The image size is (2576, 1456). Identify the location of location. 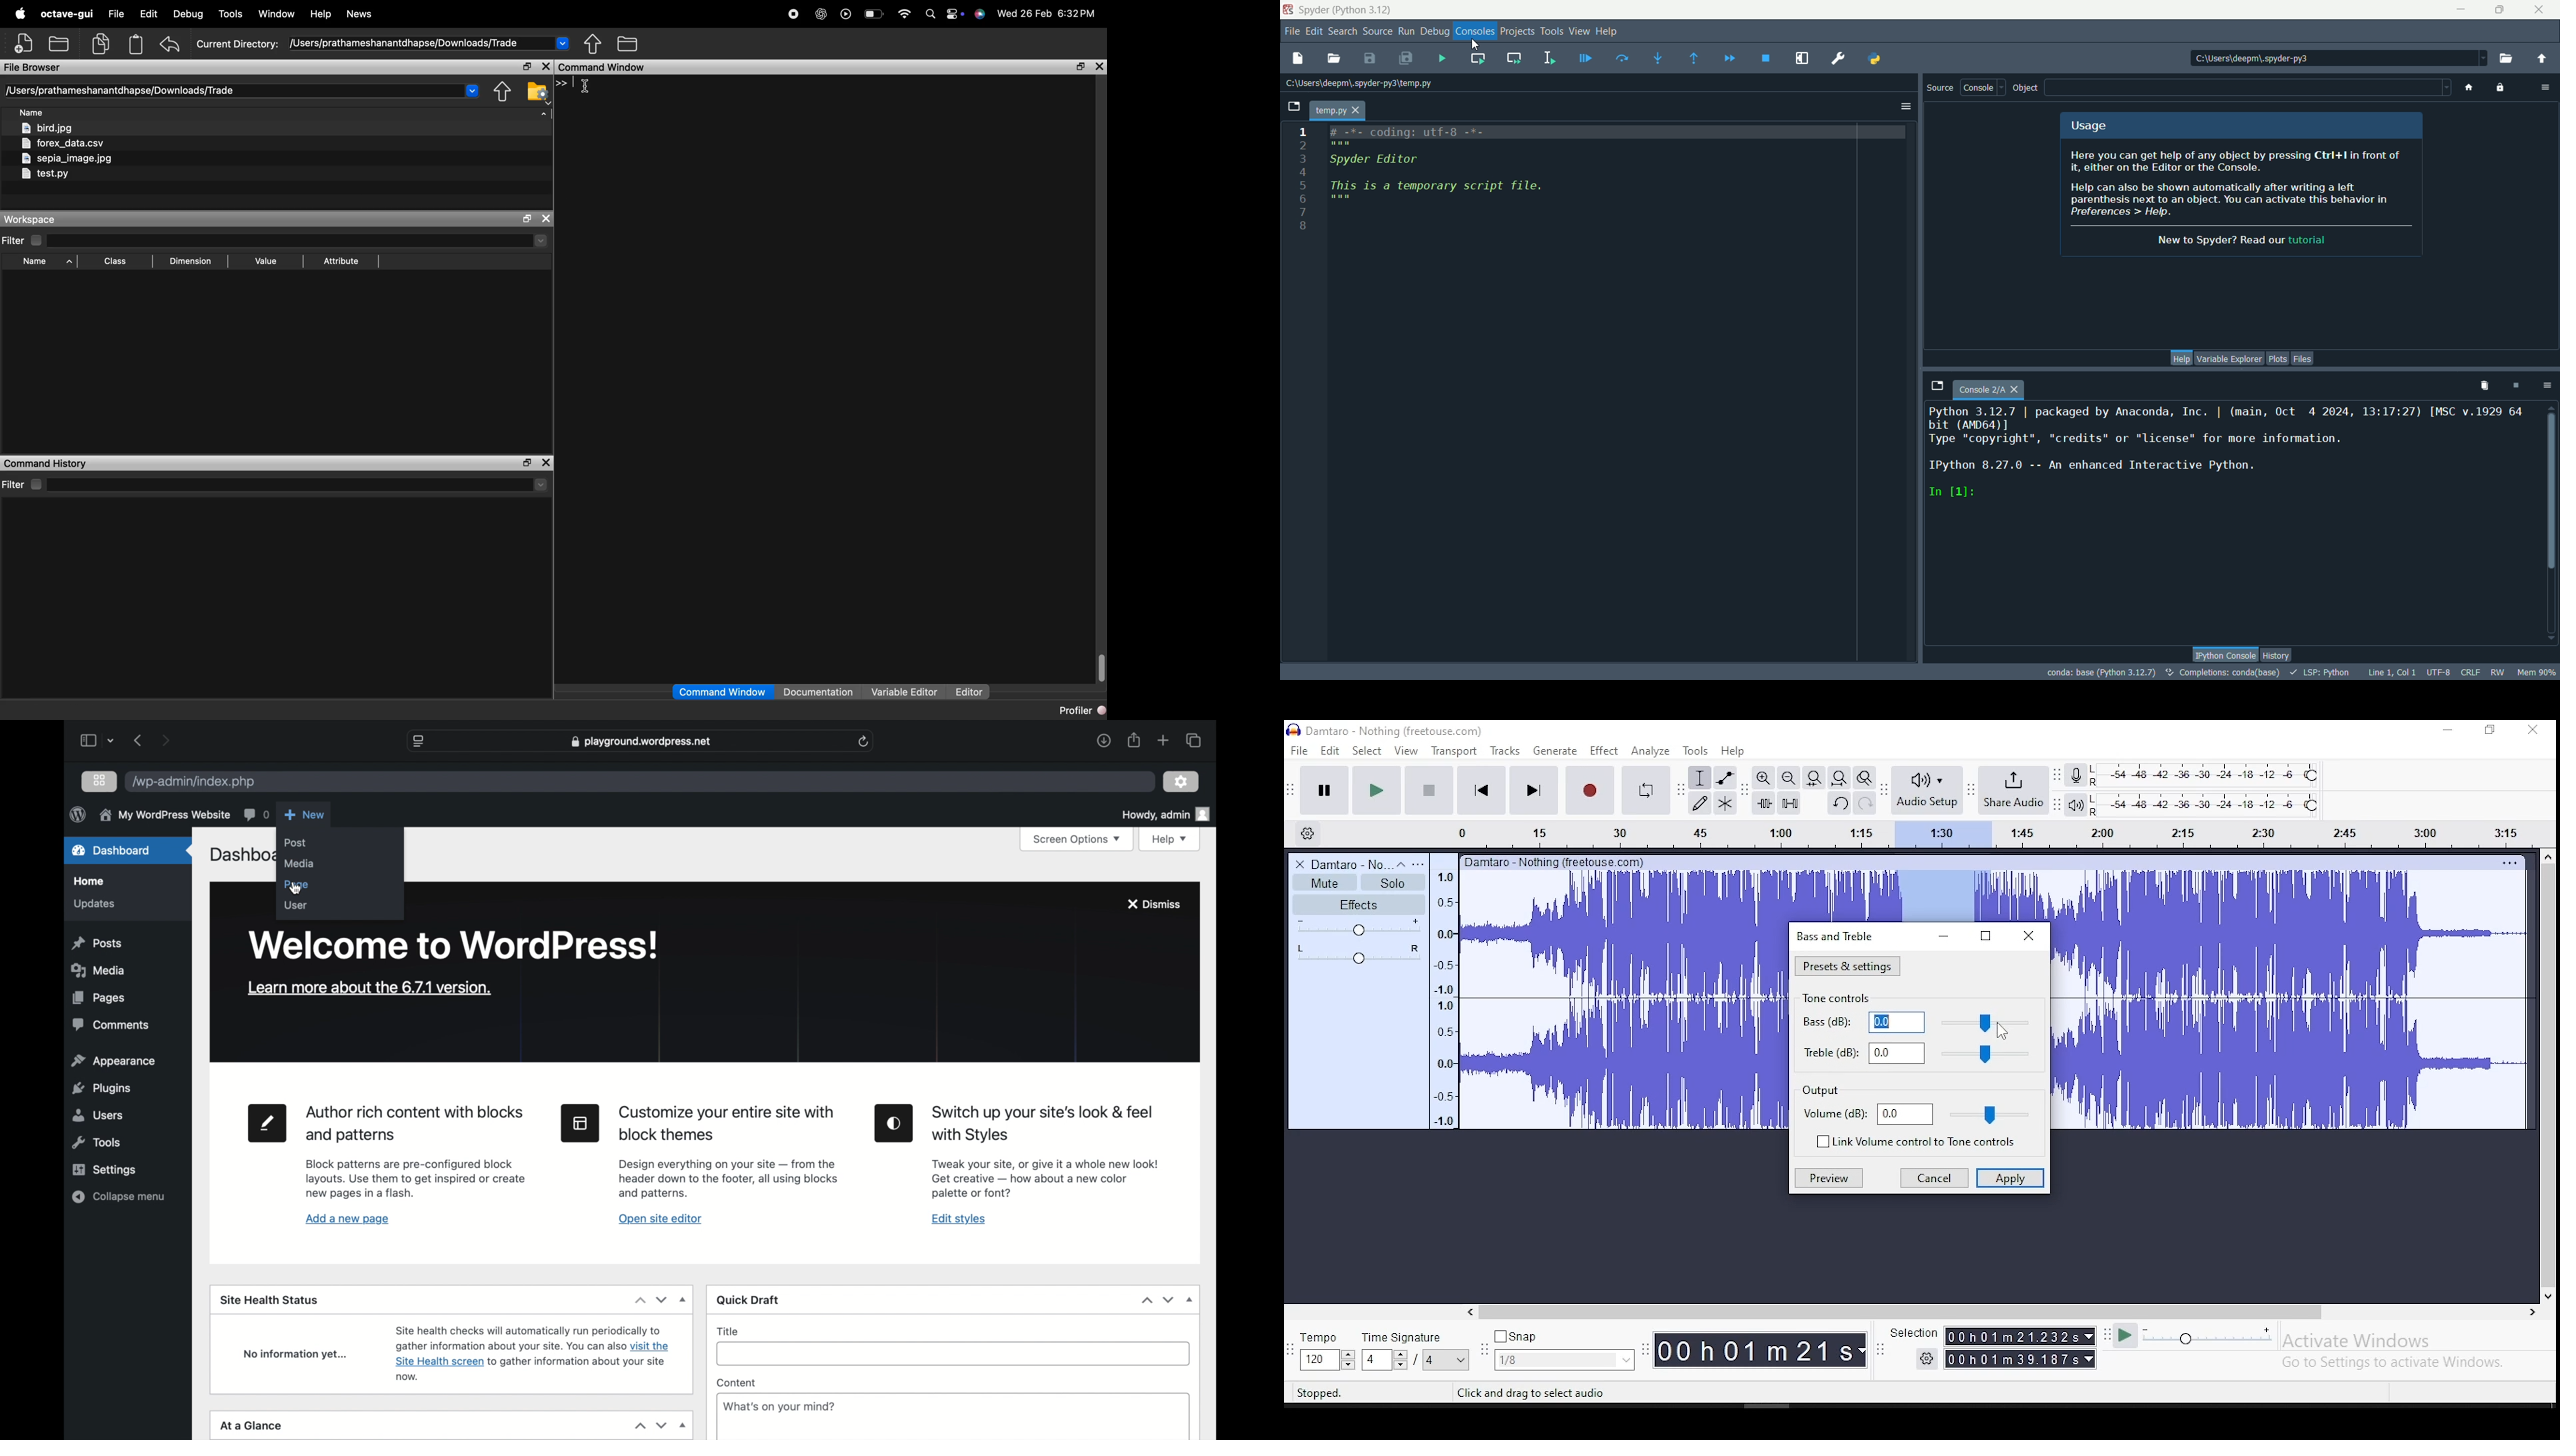
(2334, 57).